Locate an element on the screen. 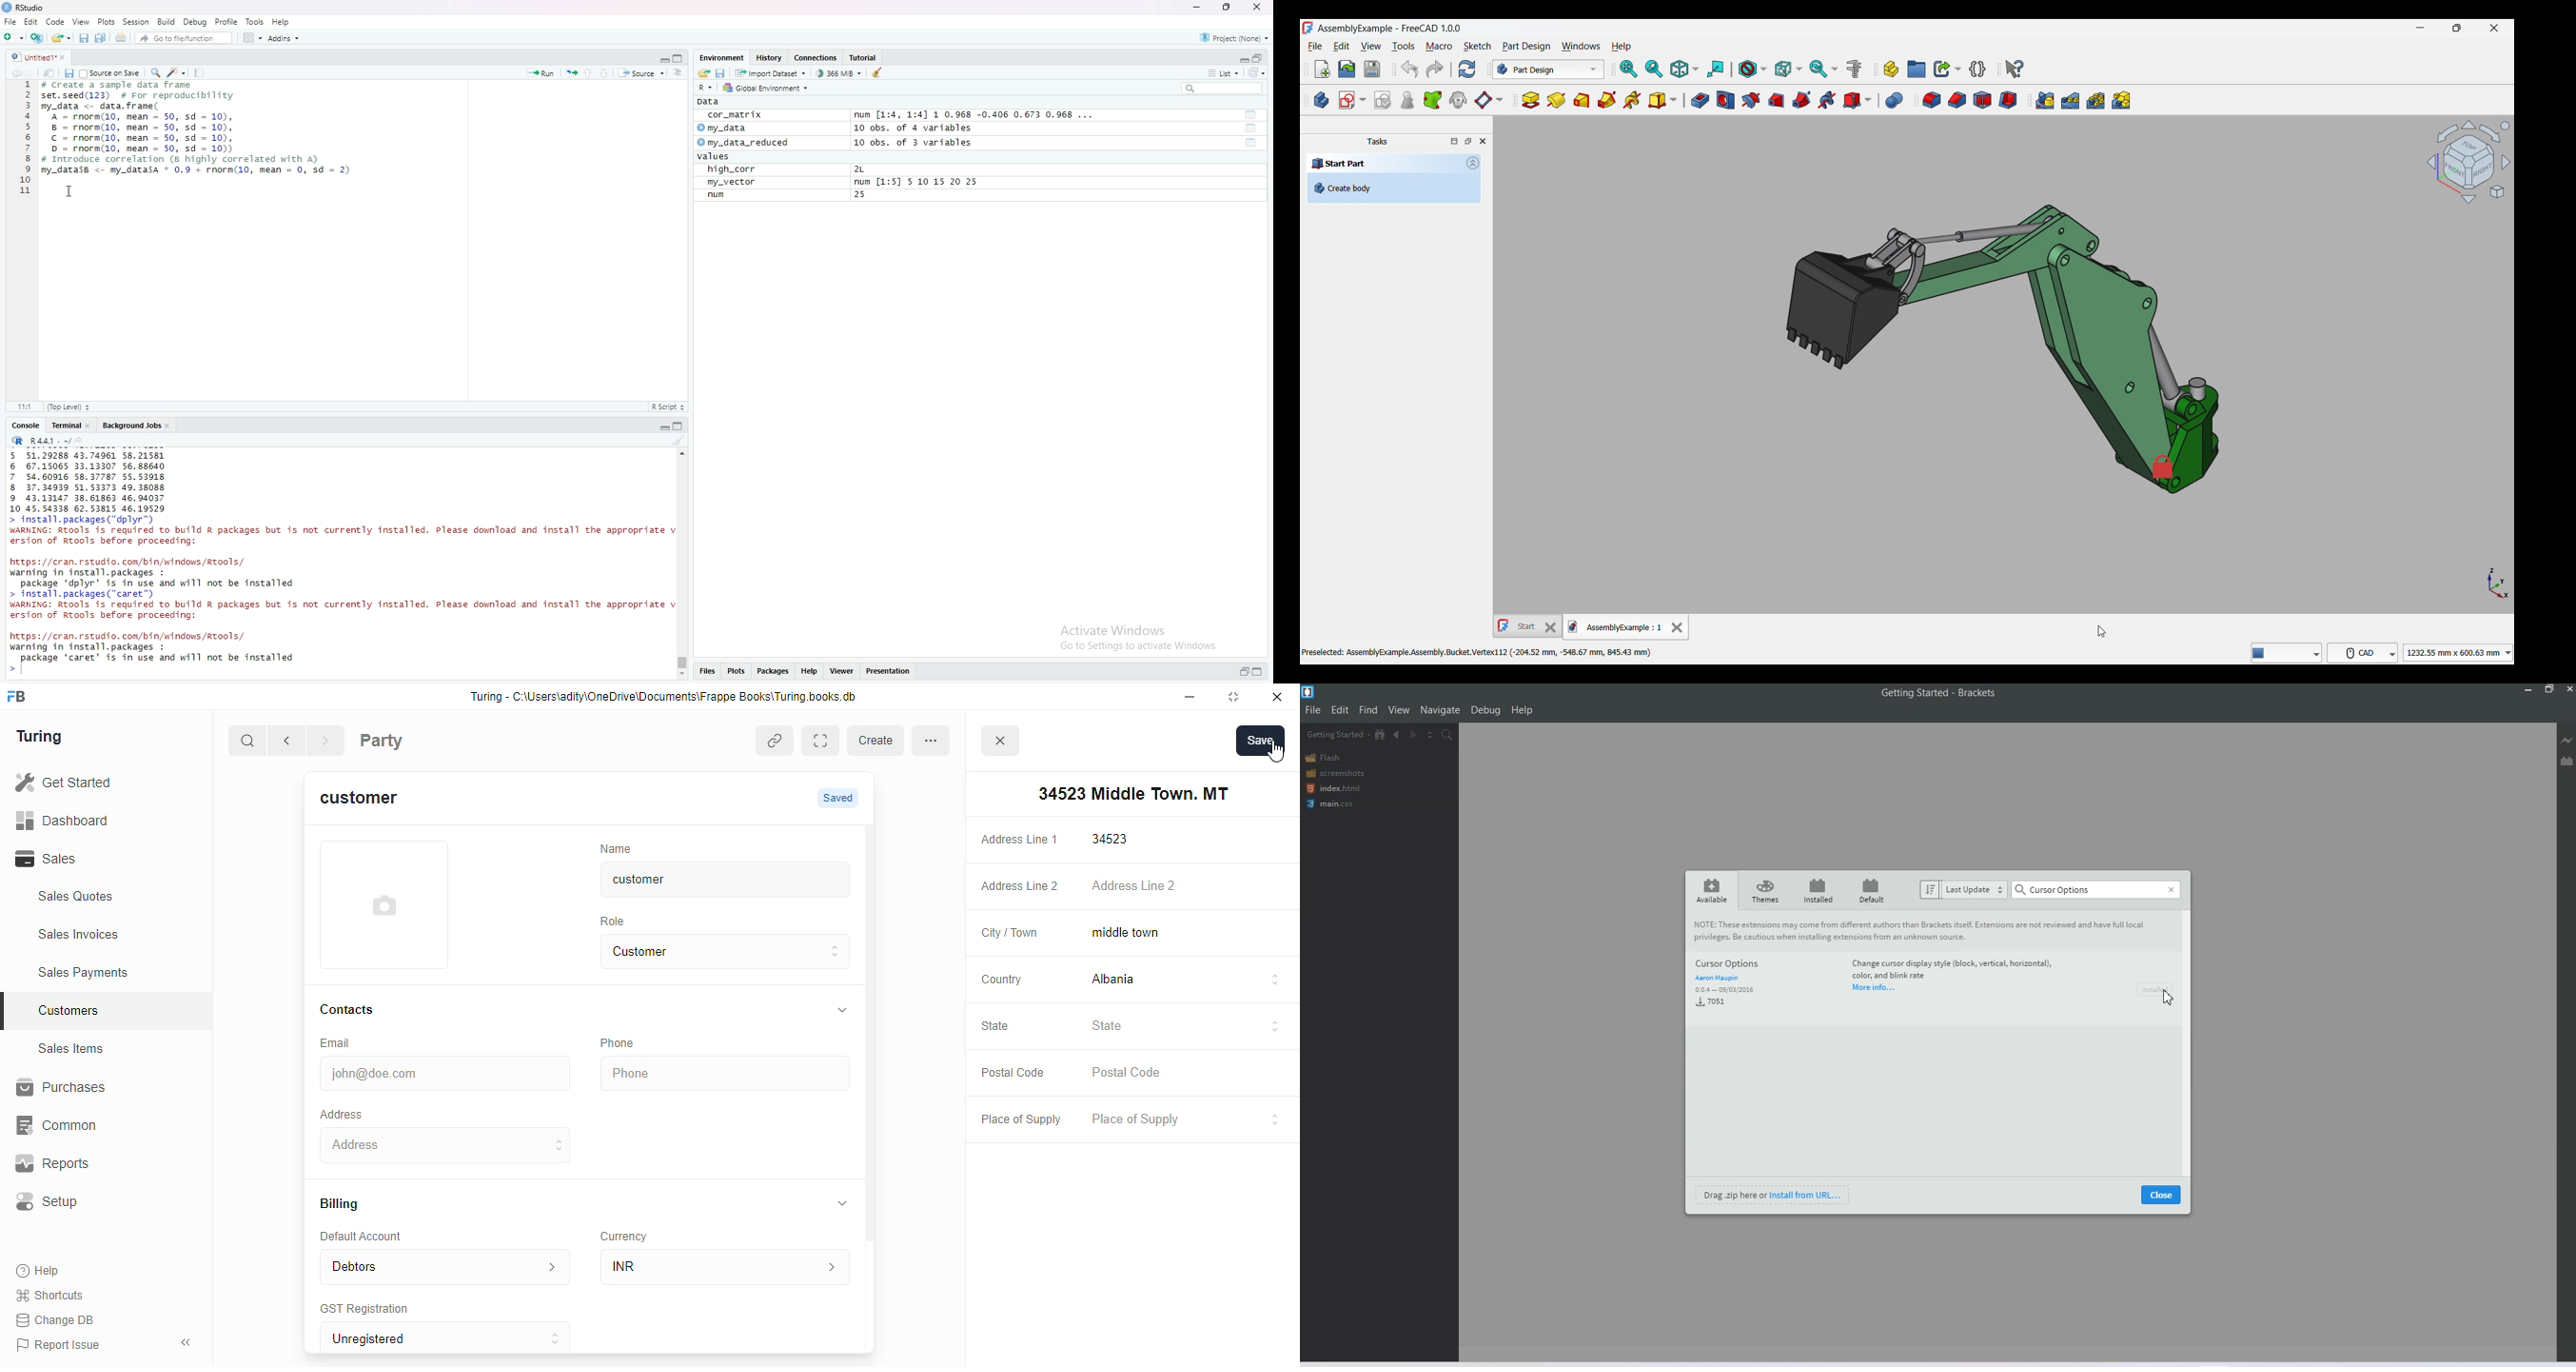 The image size is (2576, 1372). Country is located at coordinates (1000, 979).